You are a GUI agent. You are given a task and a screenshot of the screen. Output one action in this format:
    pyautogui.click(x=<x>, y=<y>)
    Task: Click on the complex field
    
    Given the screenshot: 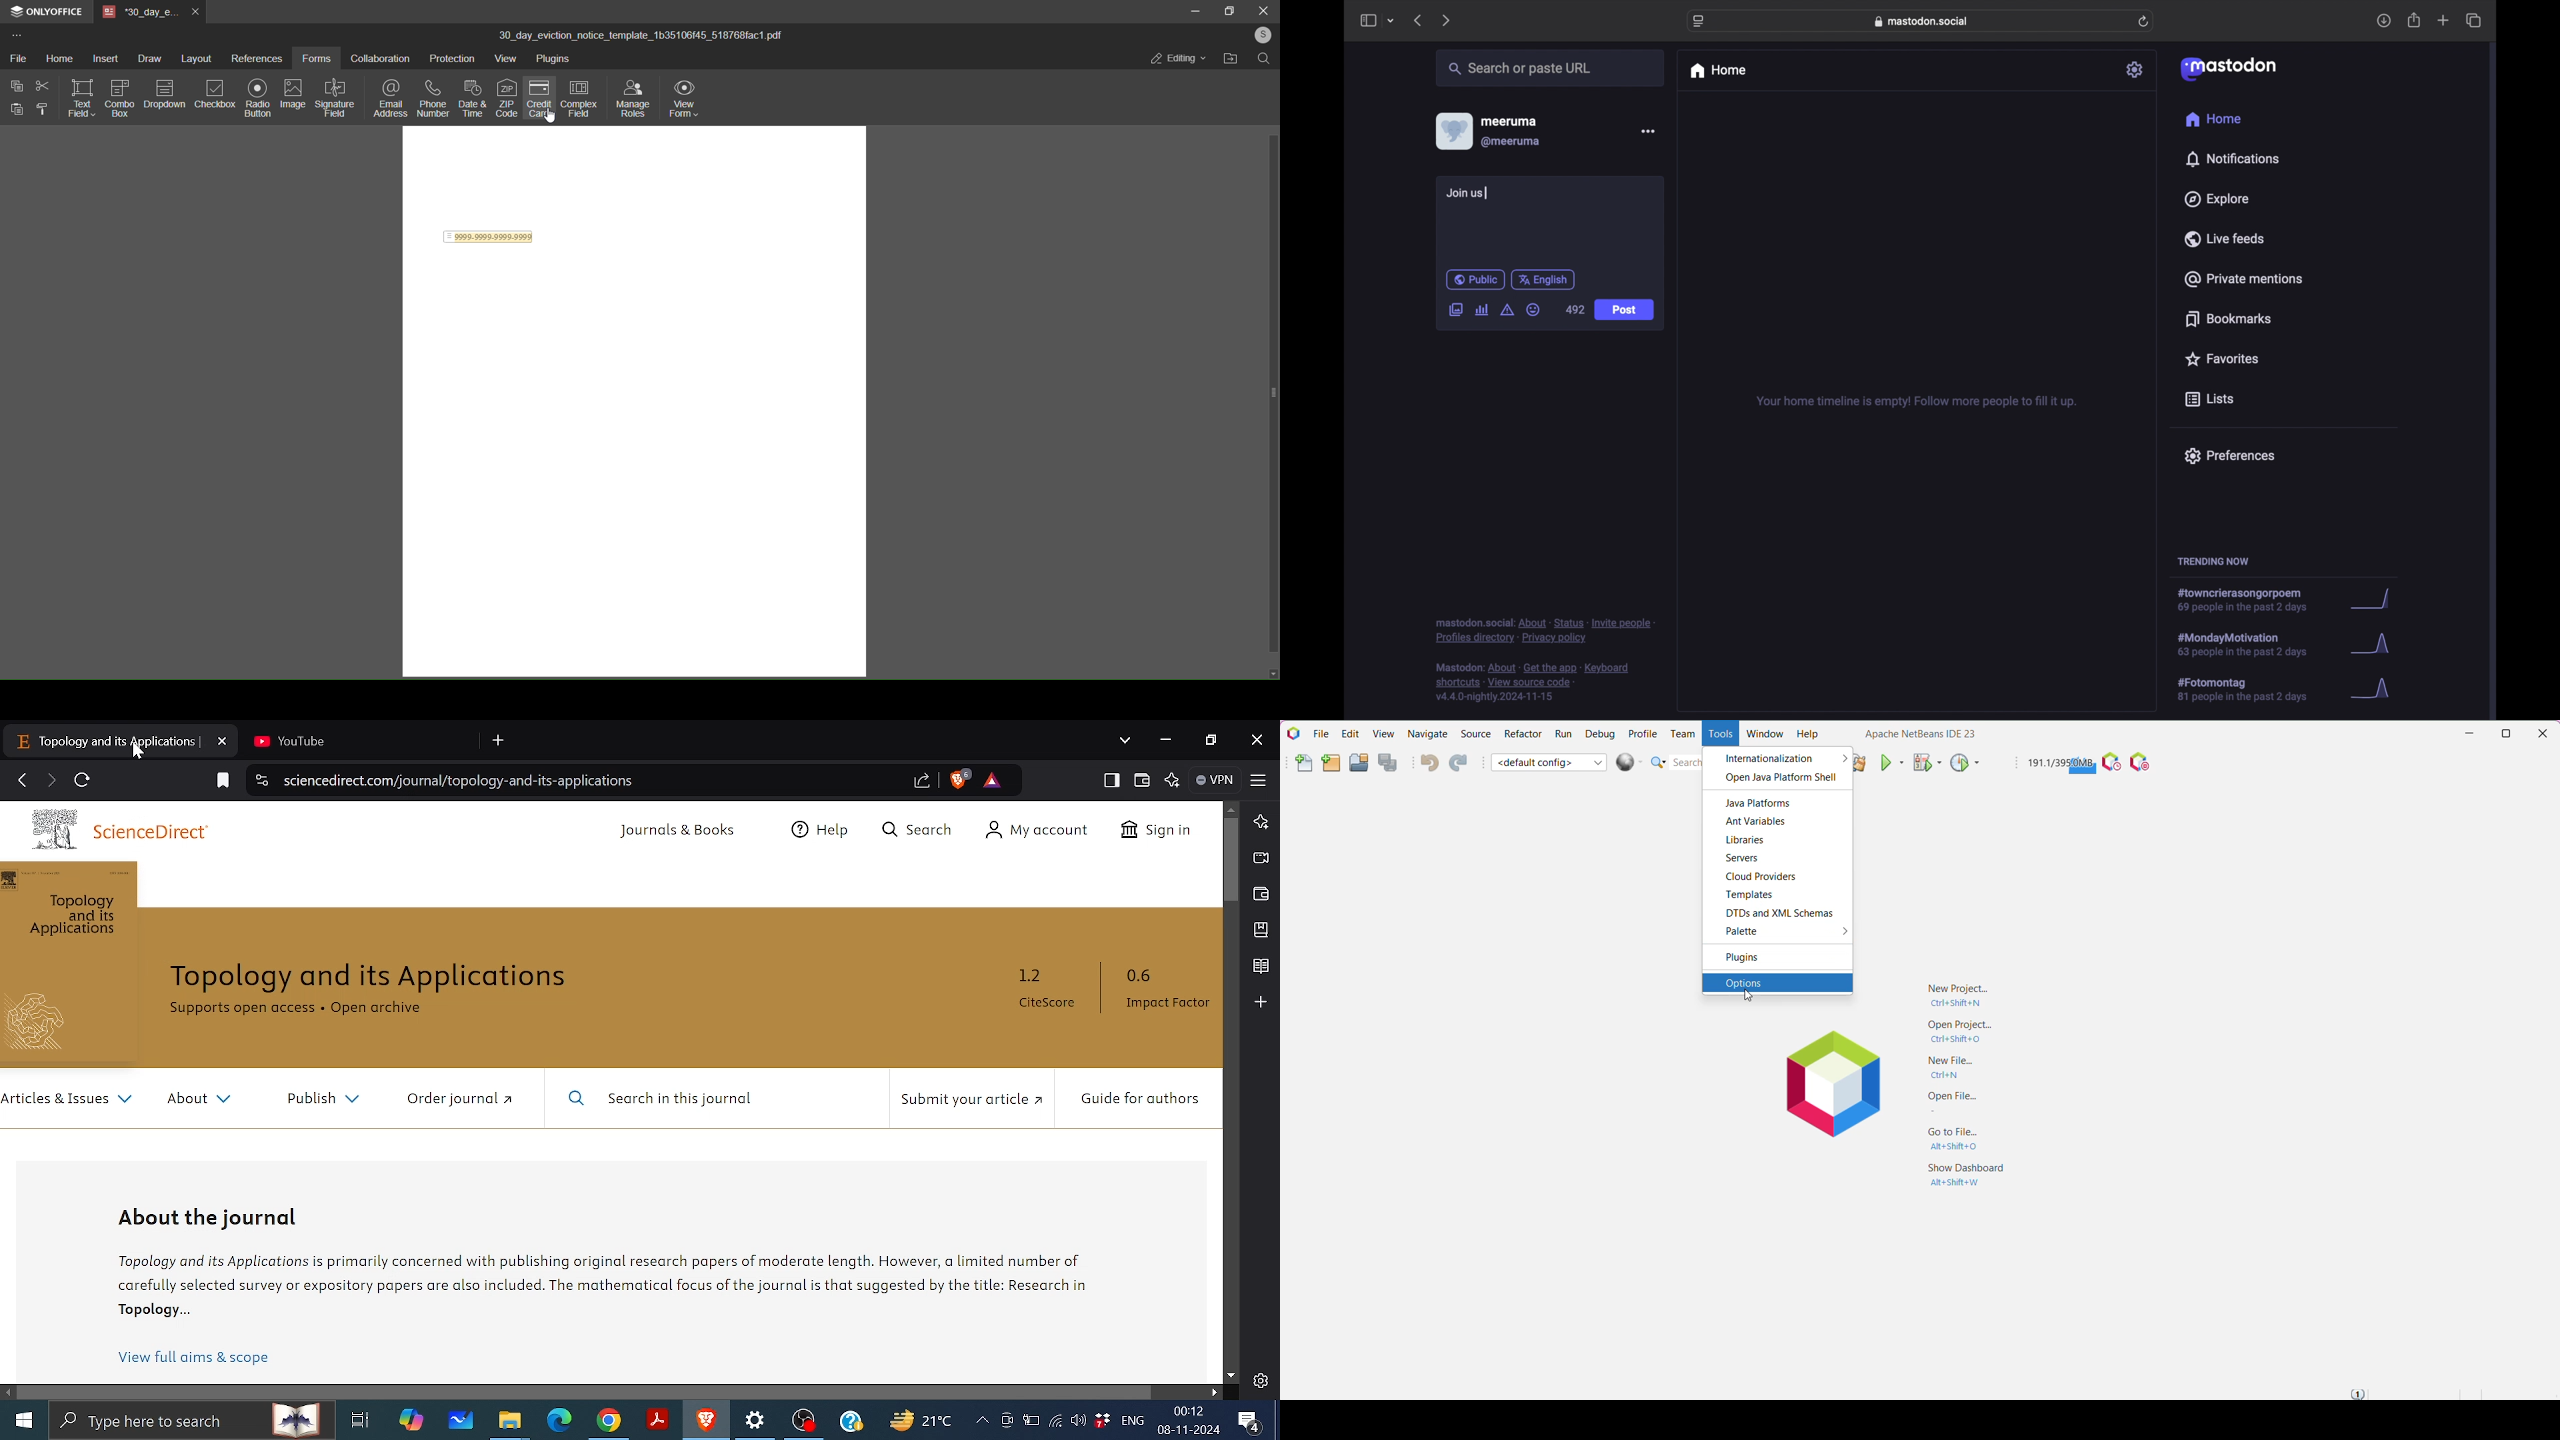 What is the action you would take?
    pyautogui.click(x=581, y=97)
    